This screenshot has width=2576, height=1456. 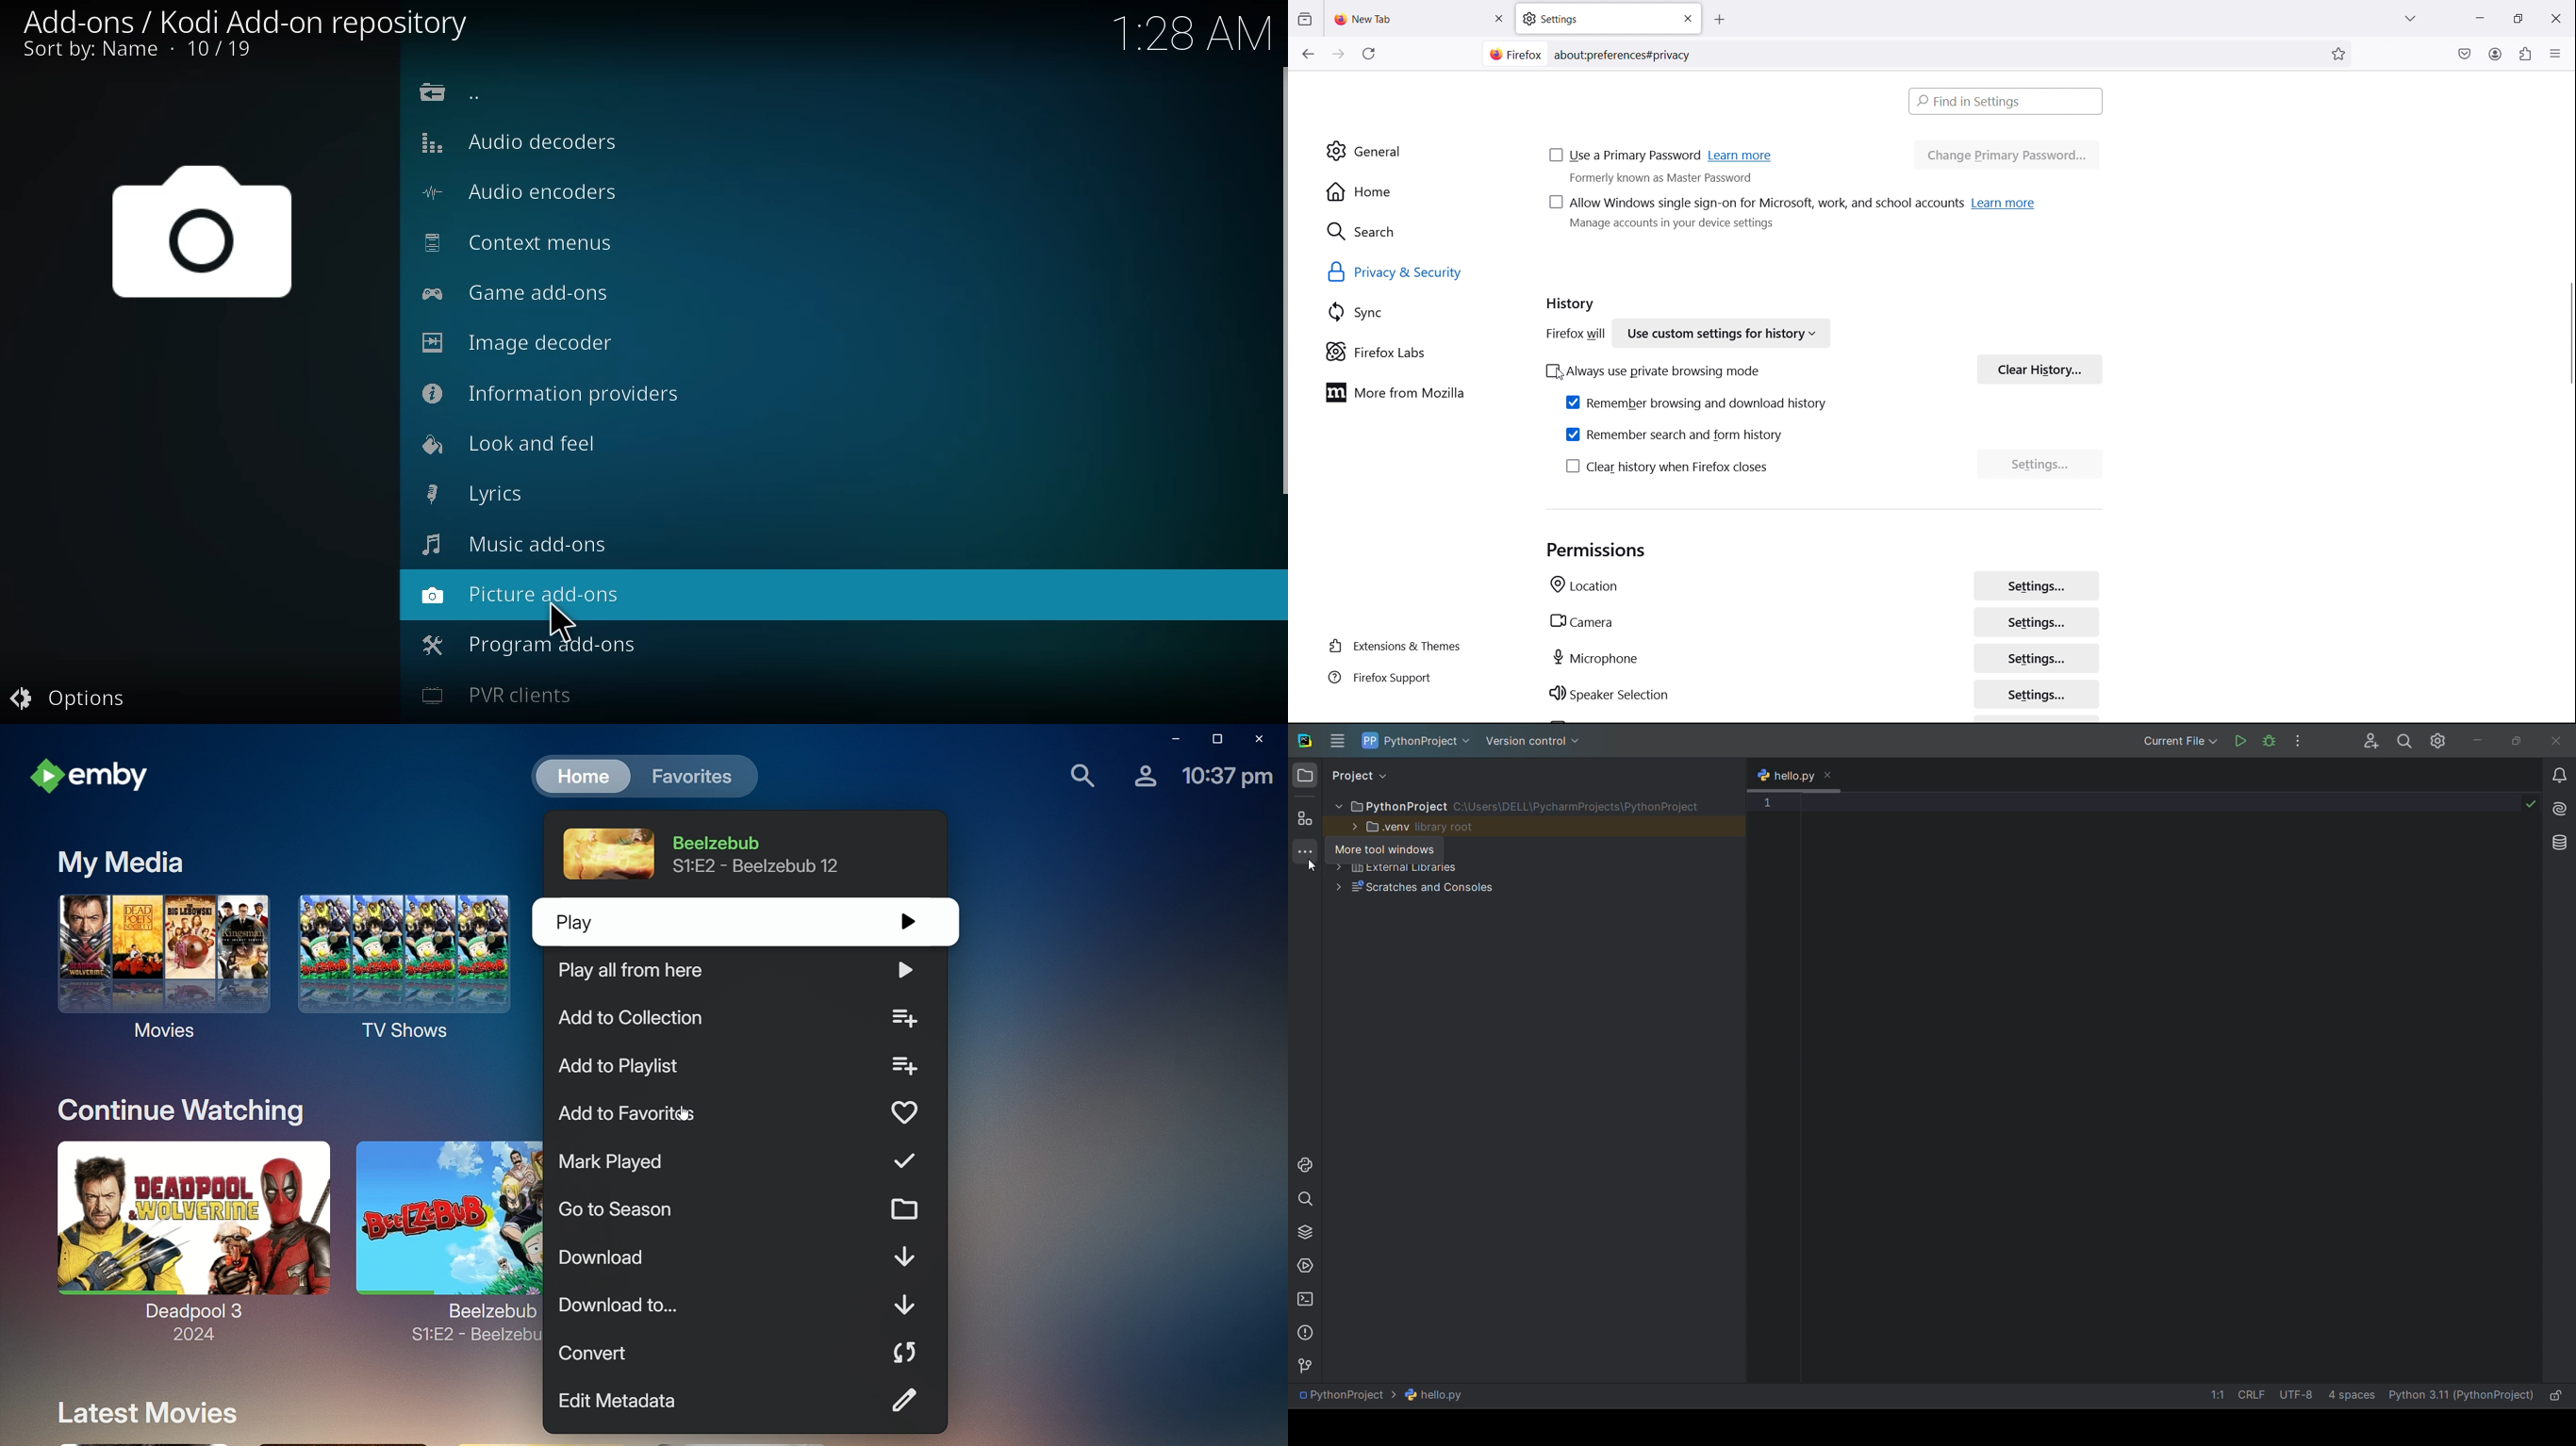 I want to click on Continue Watching, so click(x=184, y=1112).